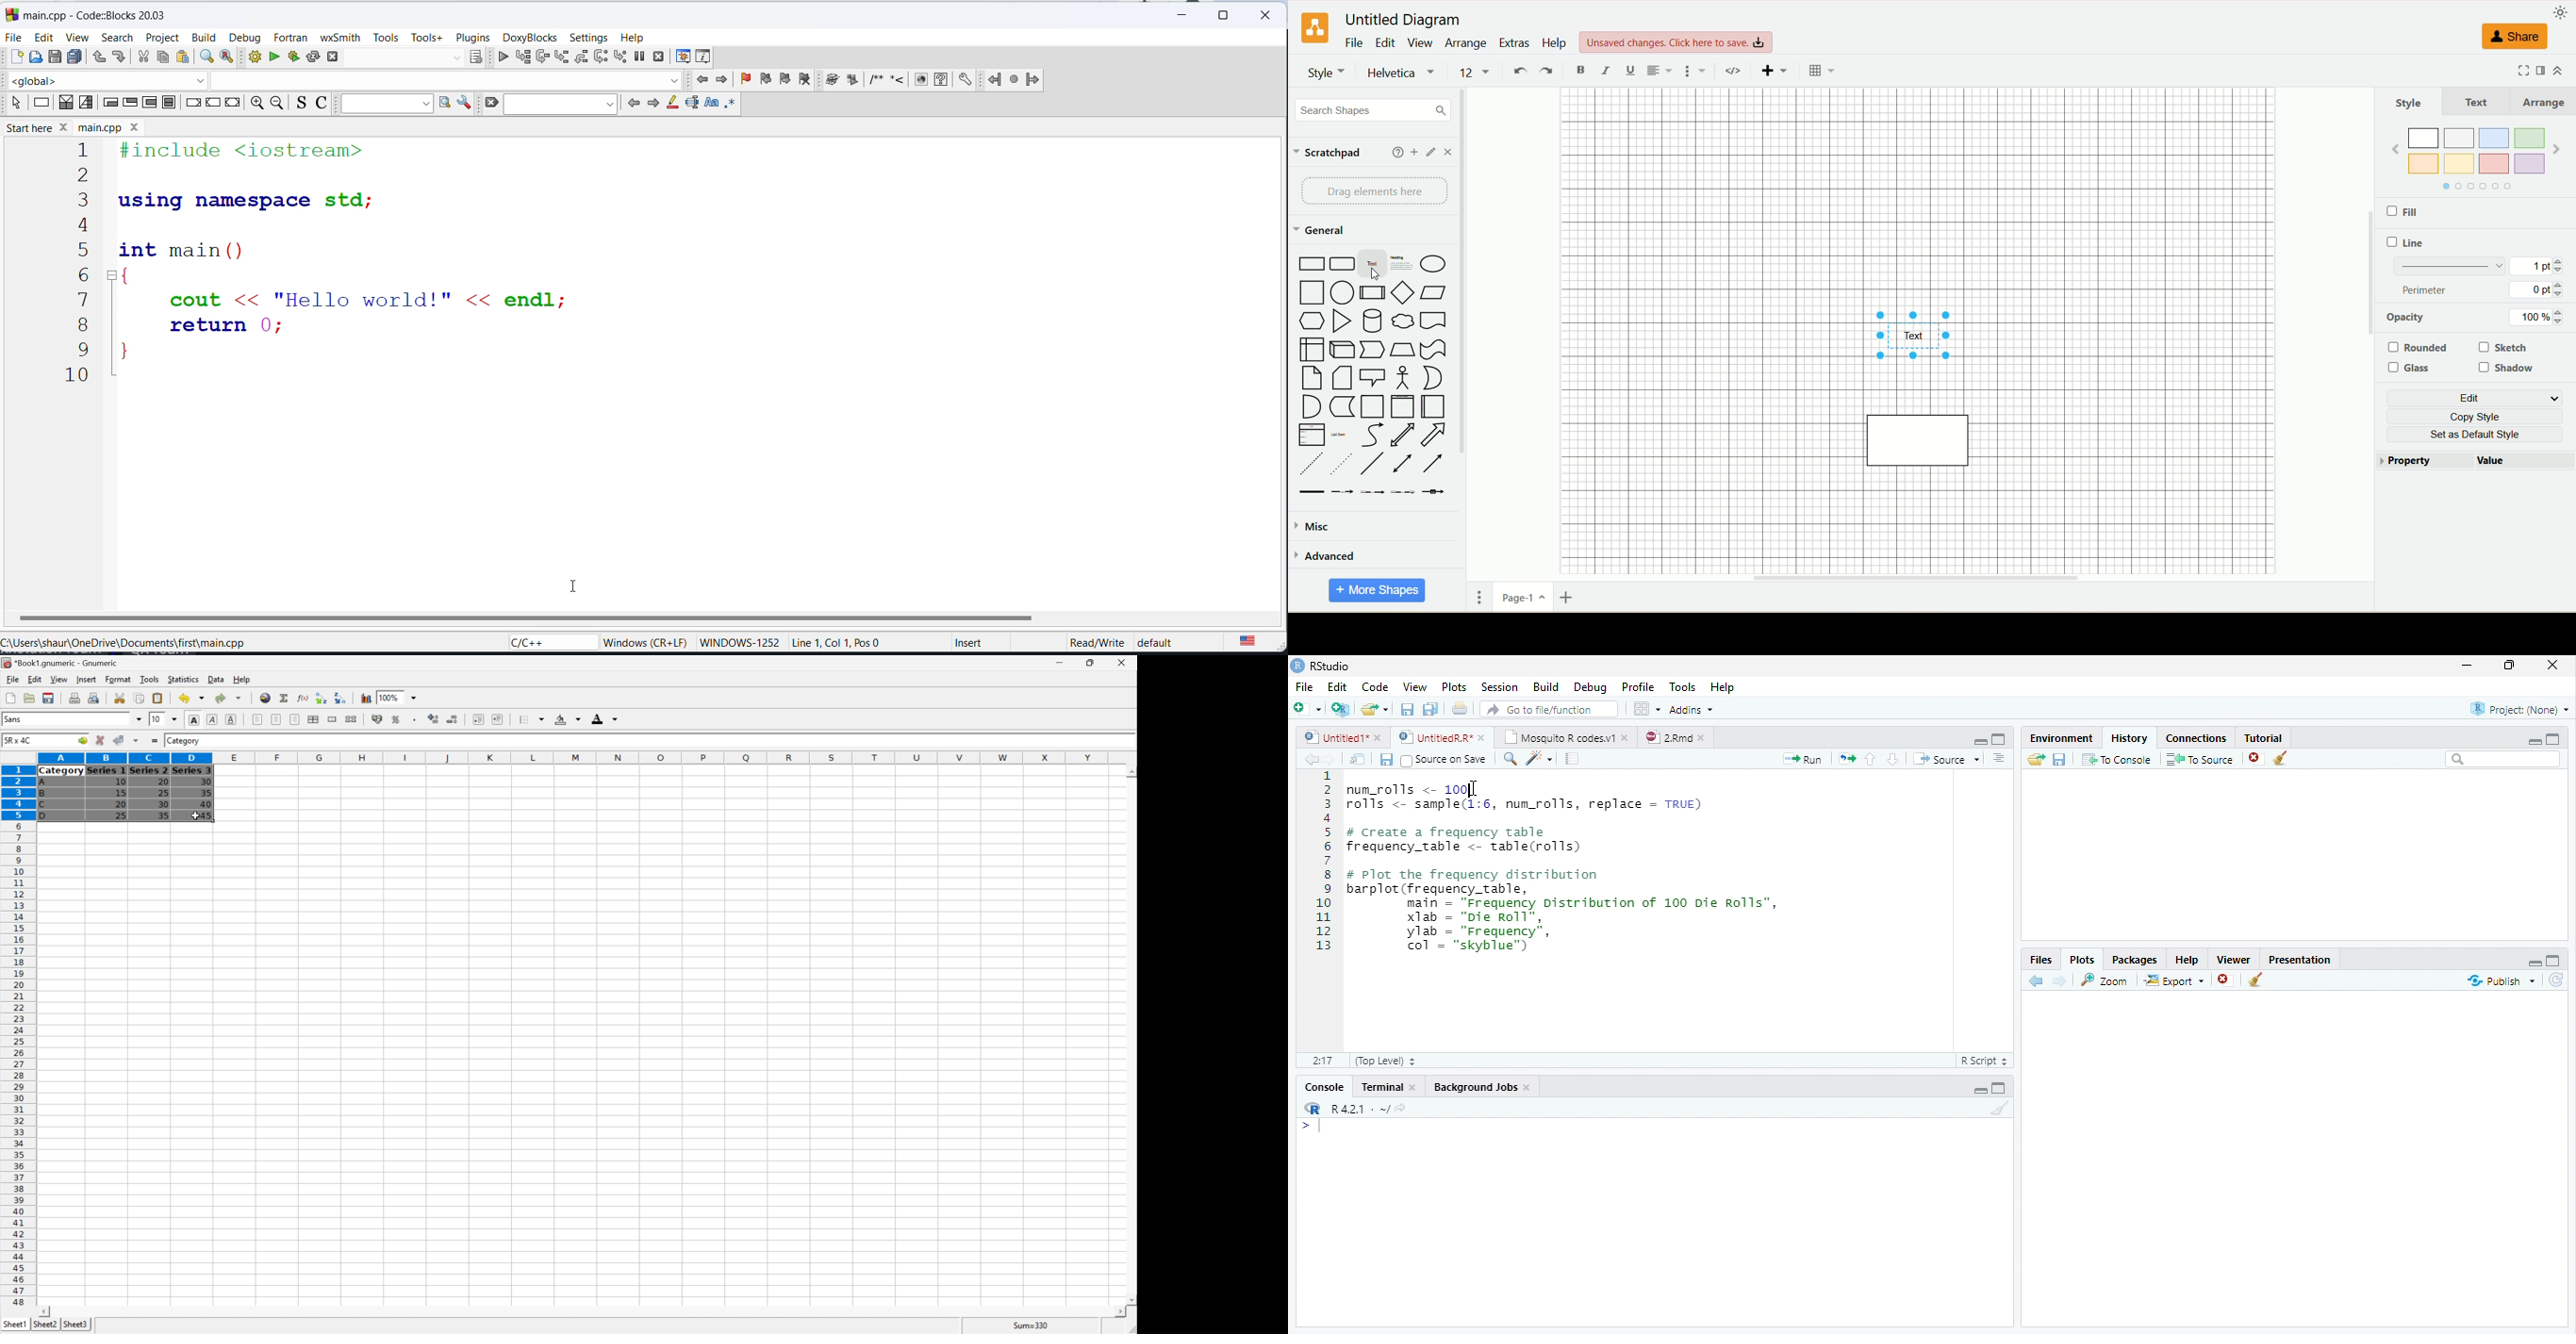 The height and width of the screenshot is (1344, 2576). What do you see at coordinates (1483, 1085) in the screenshot?
I see `Background Jobs` at bounding box center [1483, 1085].